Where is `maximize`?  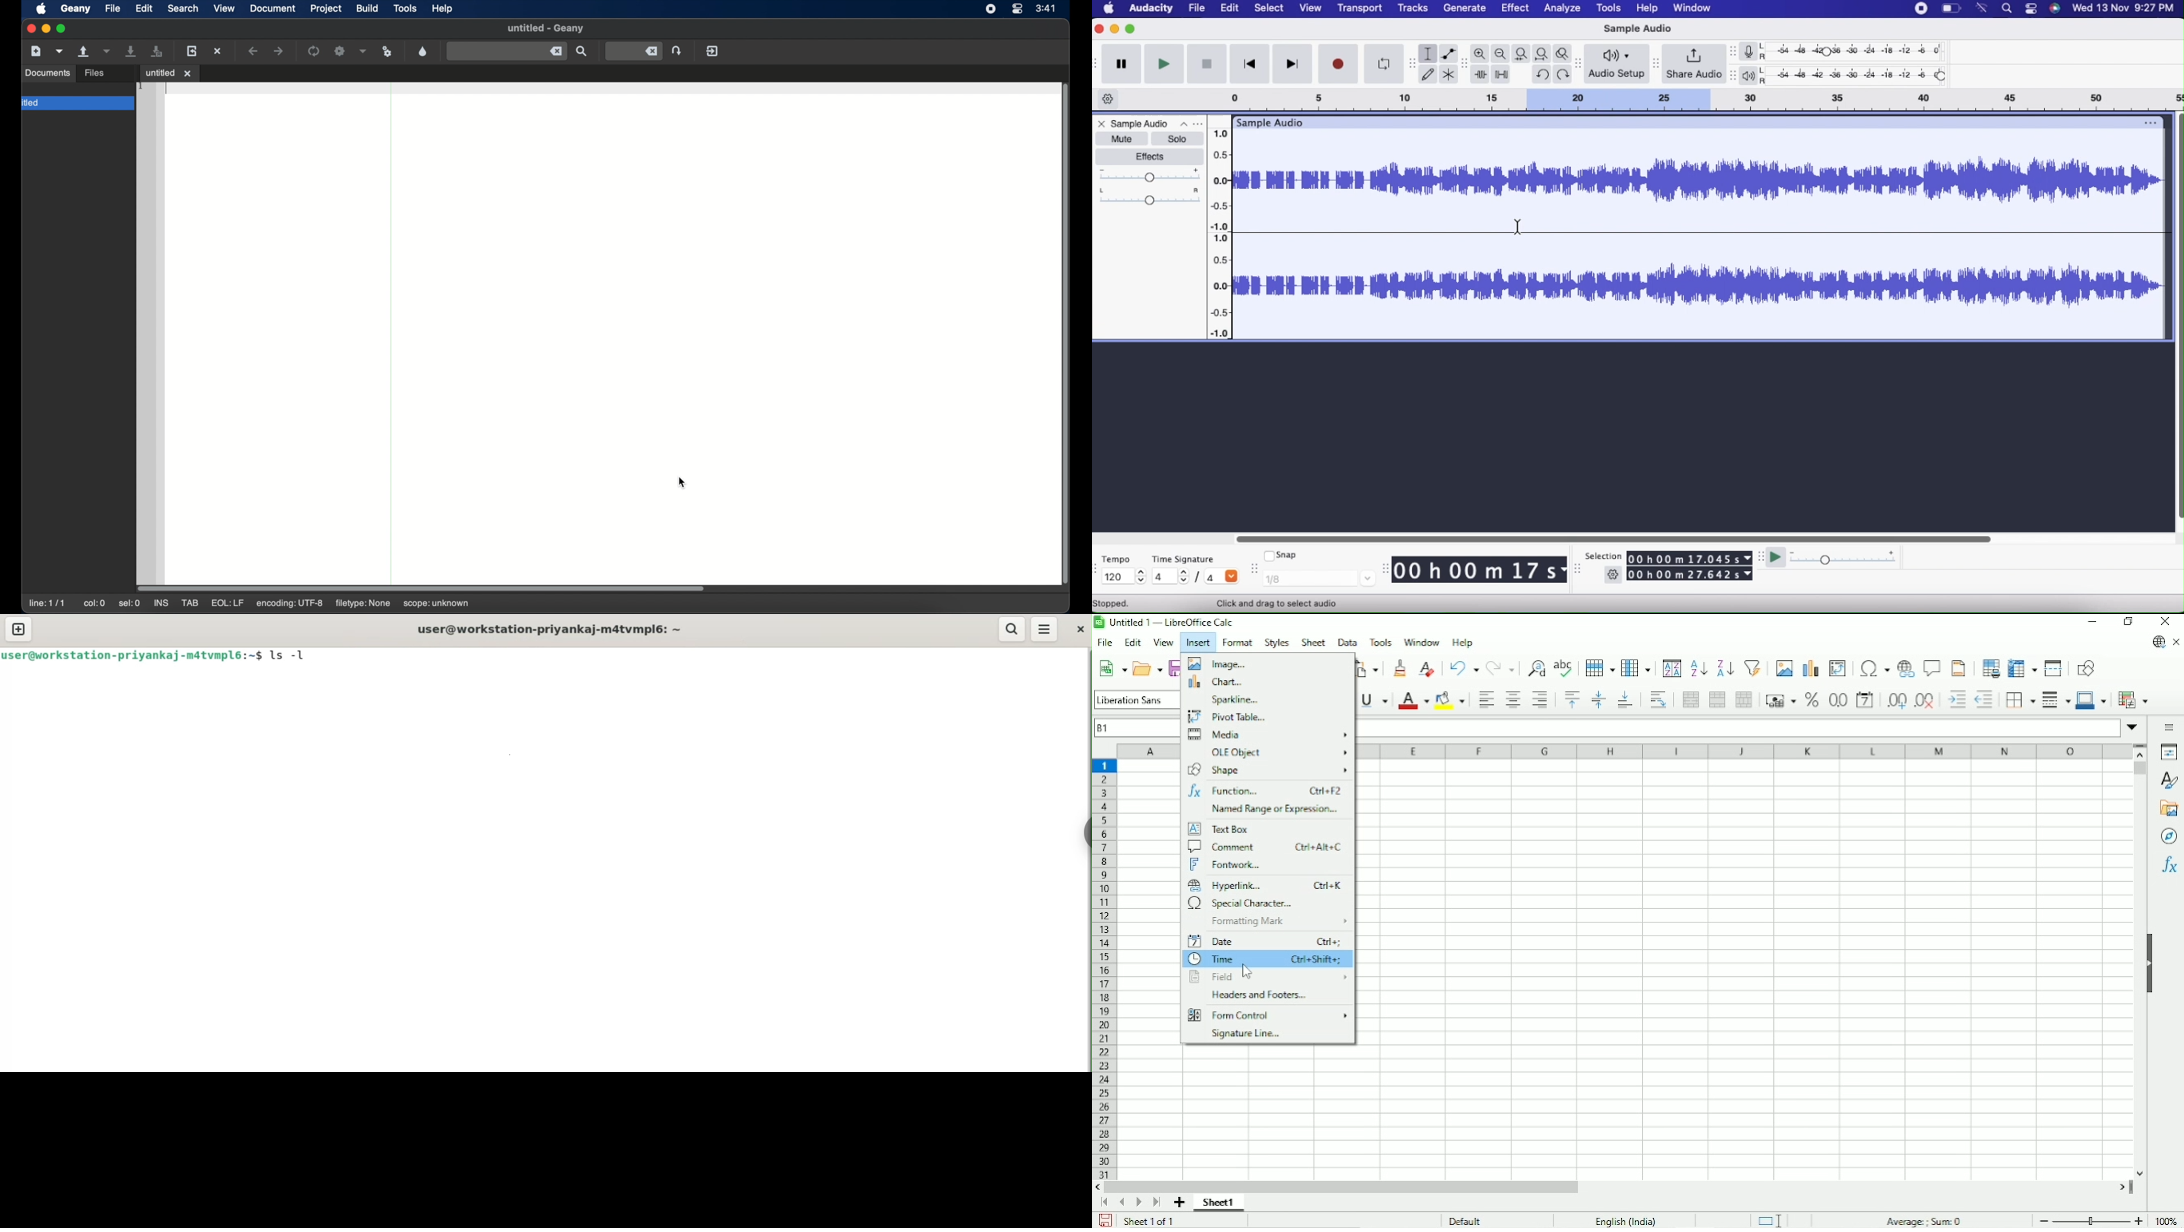
maximize is located at coordinates (61, 28).